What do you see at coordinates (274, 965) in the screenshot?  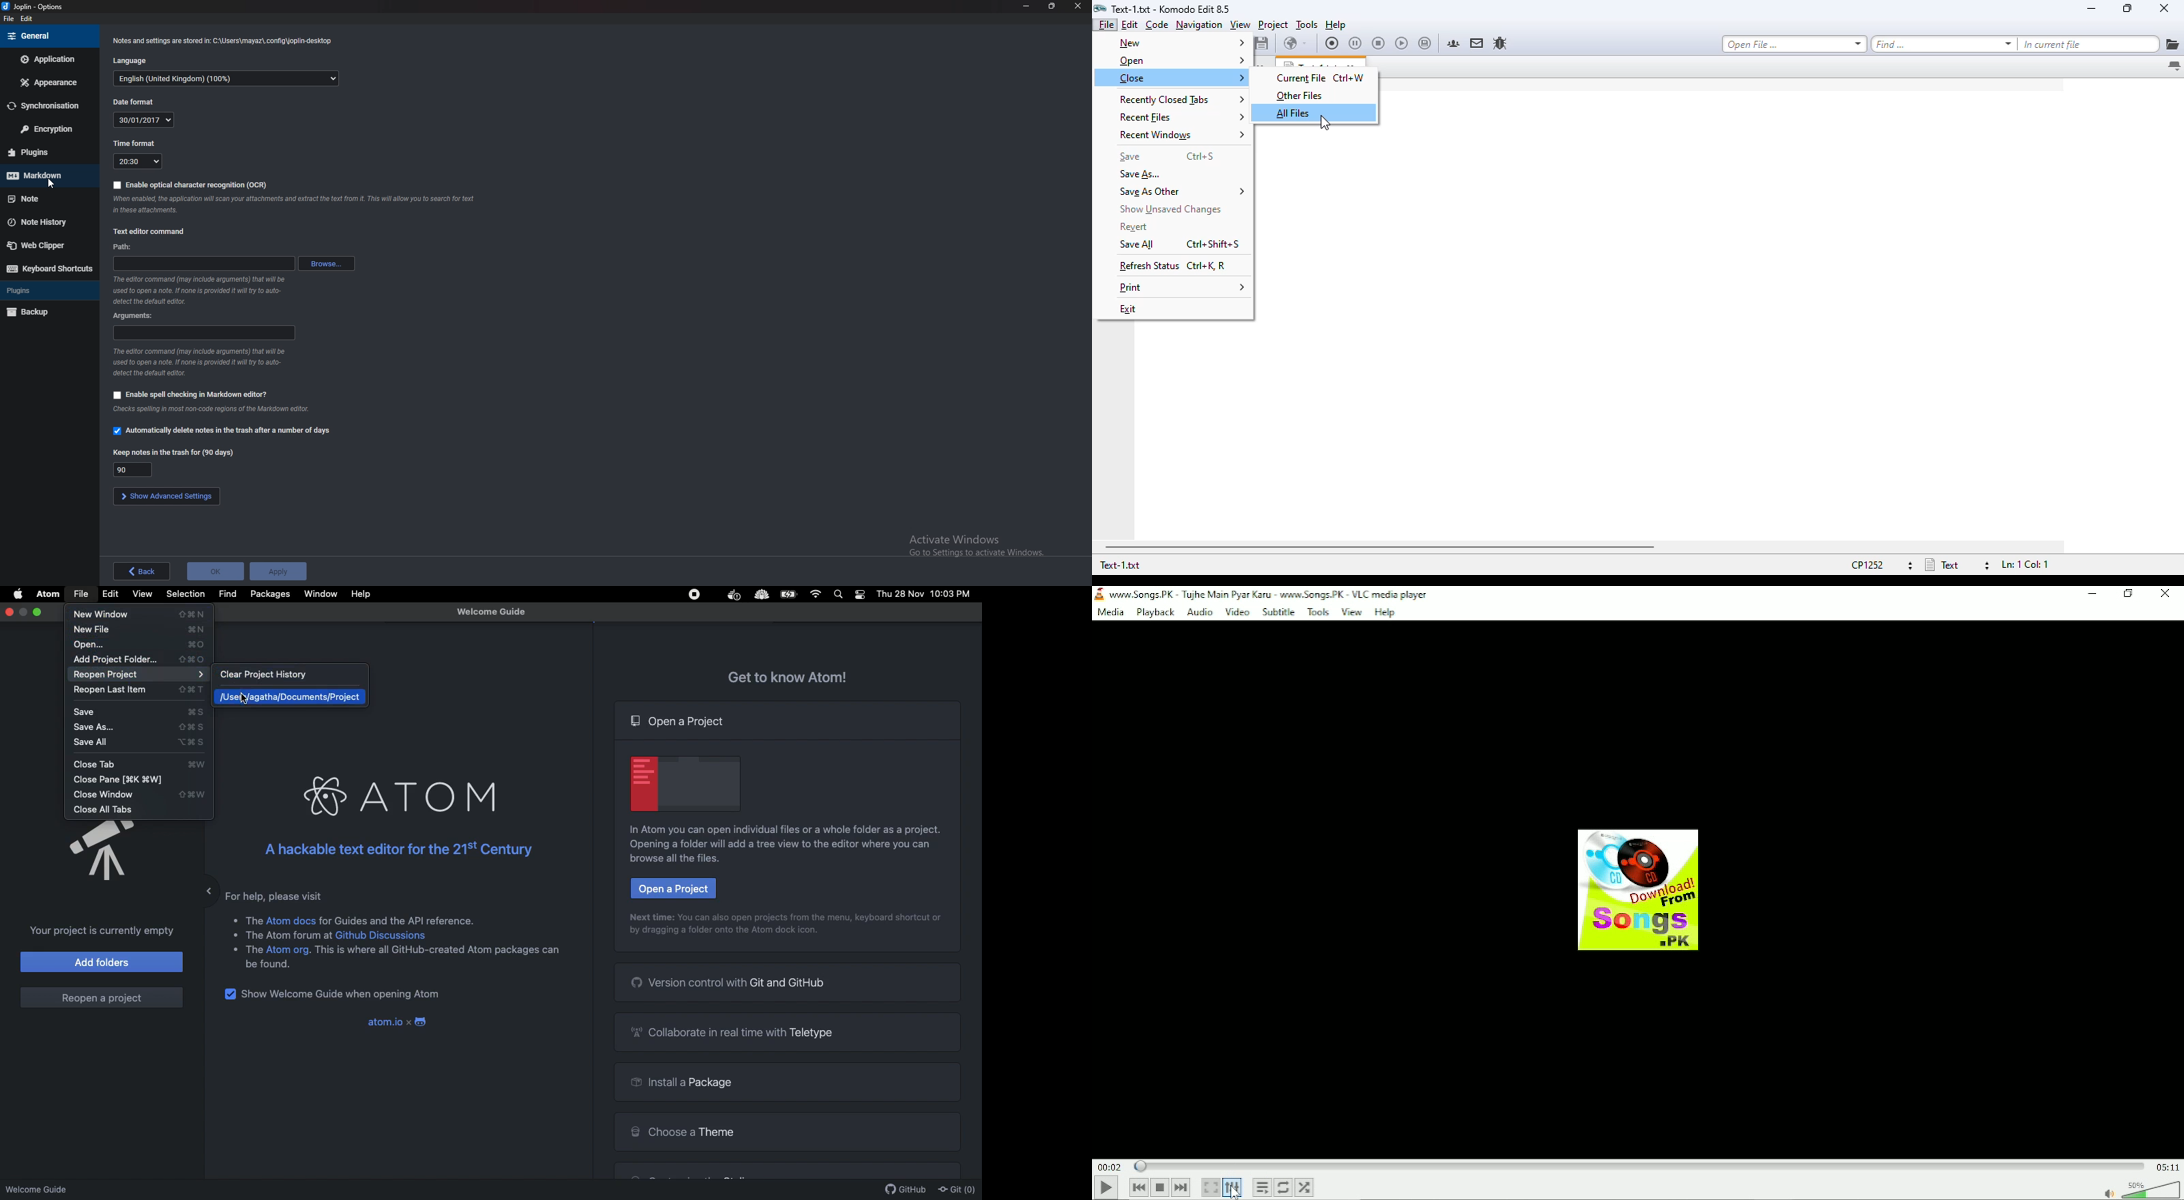 I see `Be Found` at bounding box center [274, 965].